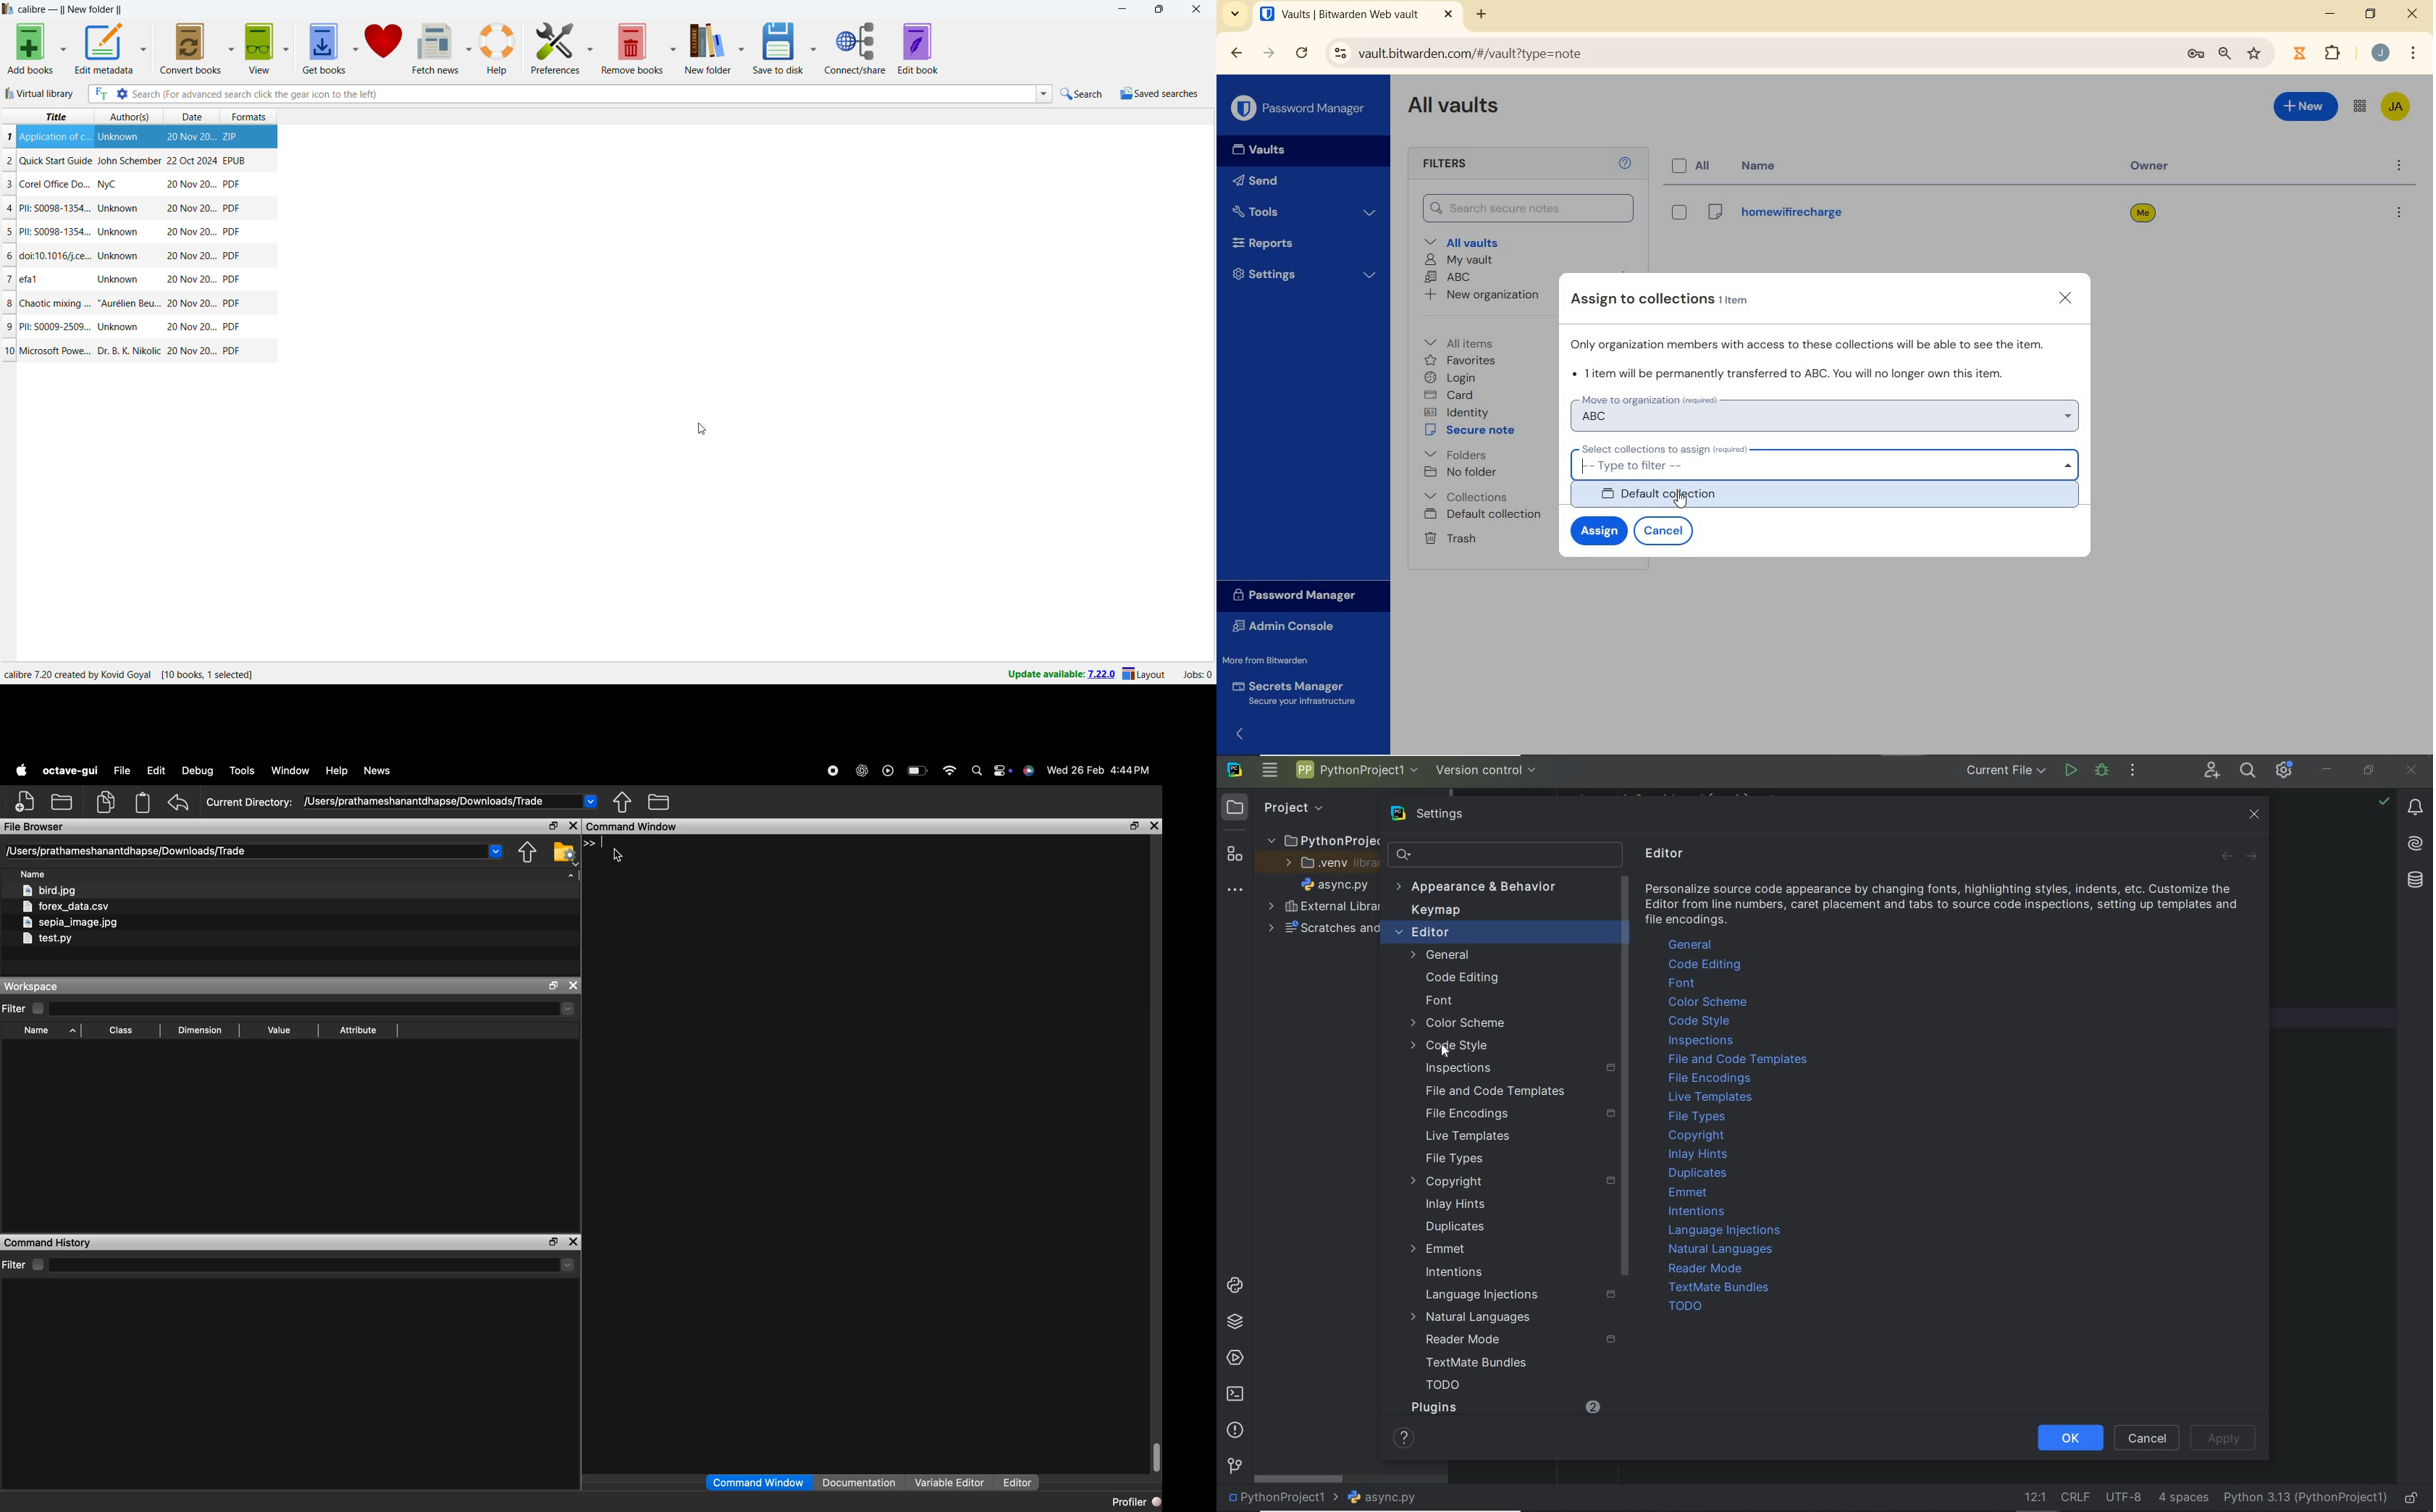 This screenshot has height=1512, width=2436. Describe the element at coordinates (8, 9) in the screenshot. I see `logo` at that location.